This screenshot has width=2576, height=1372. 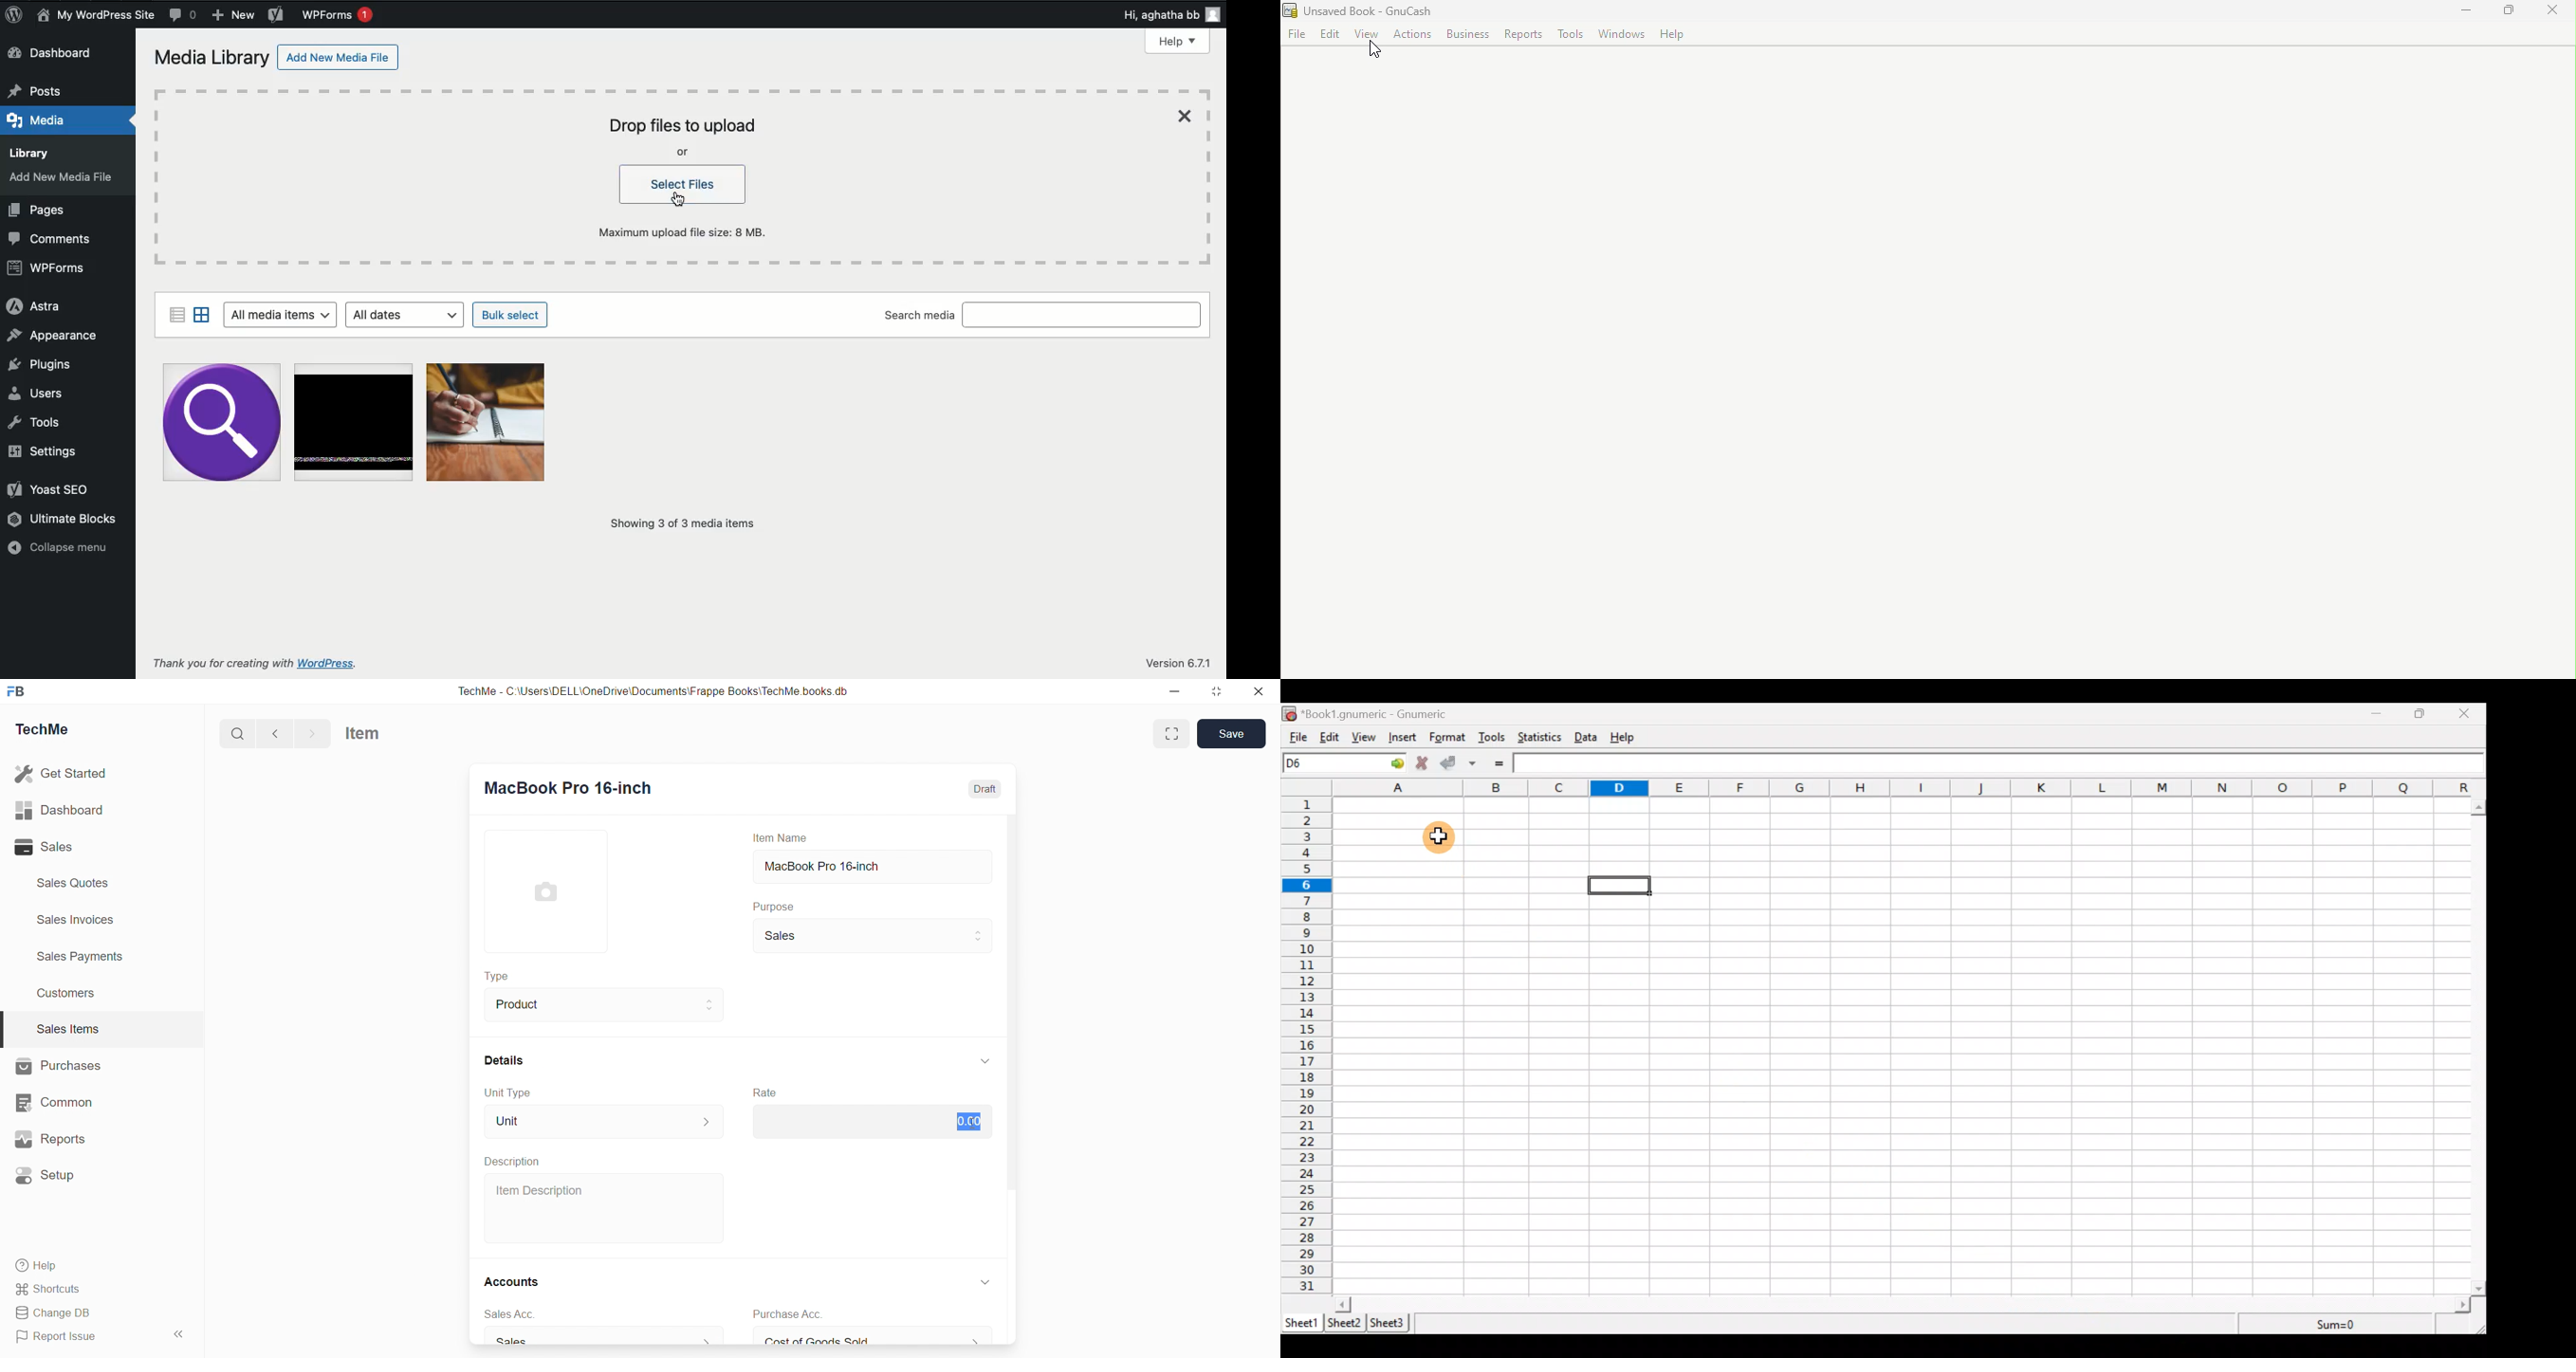 I want to click on Purchases, so click(x=59, y=1067).